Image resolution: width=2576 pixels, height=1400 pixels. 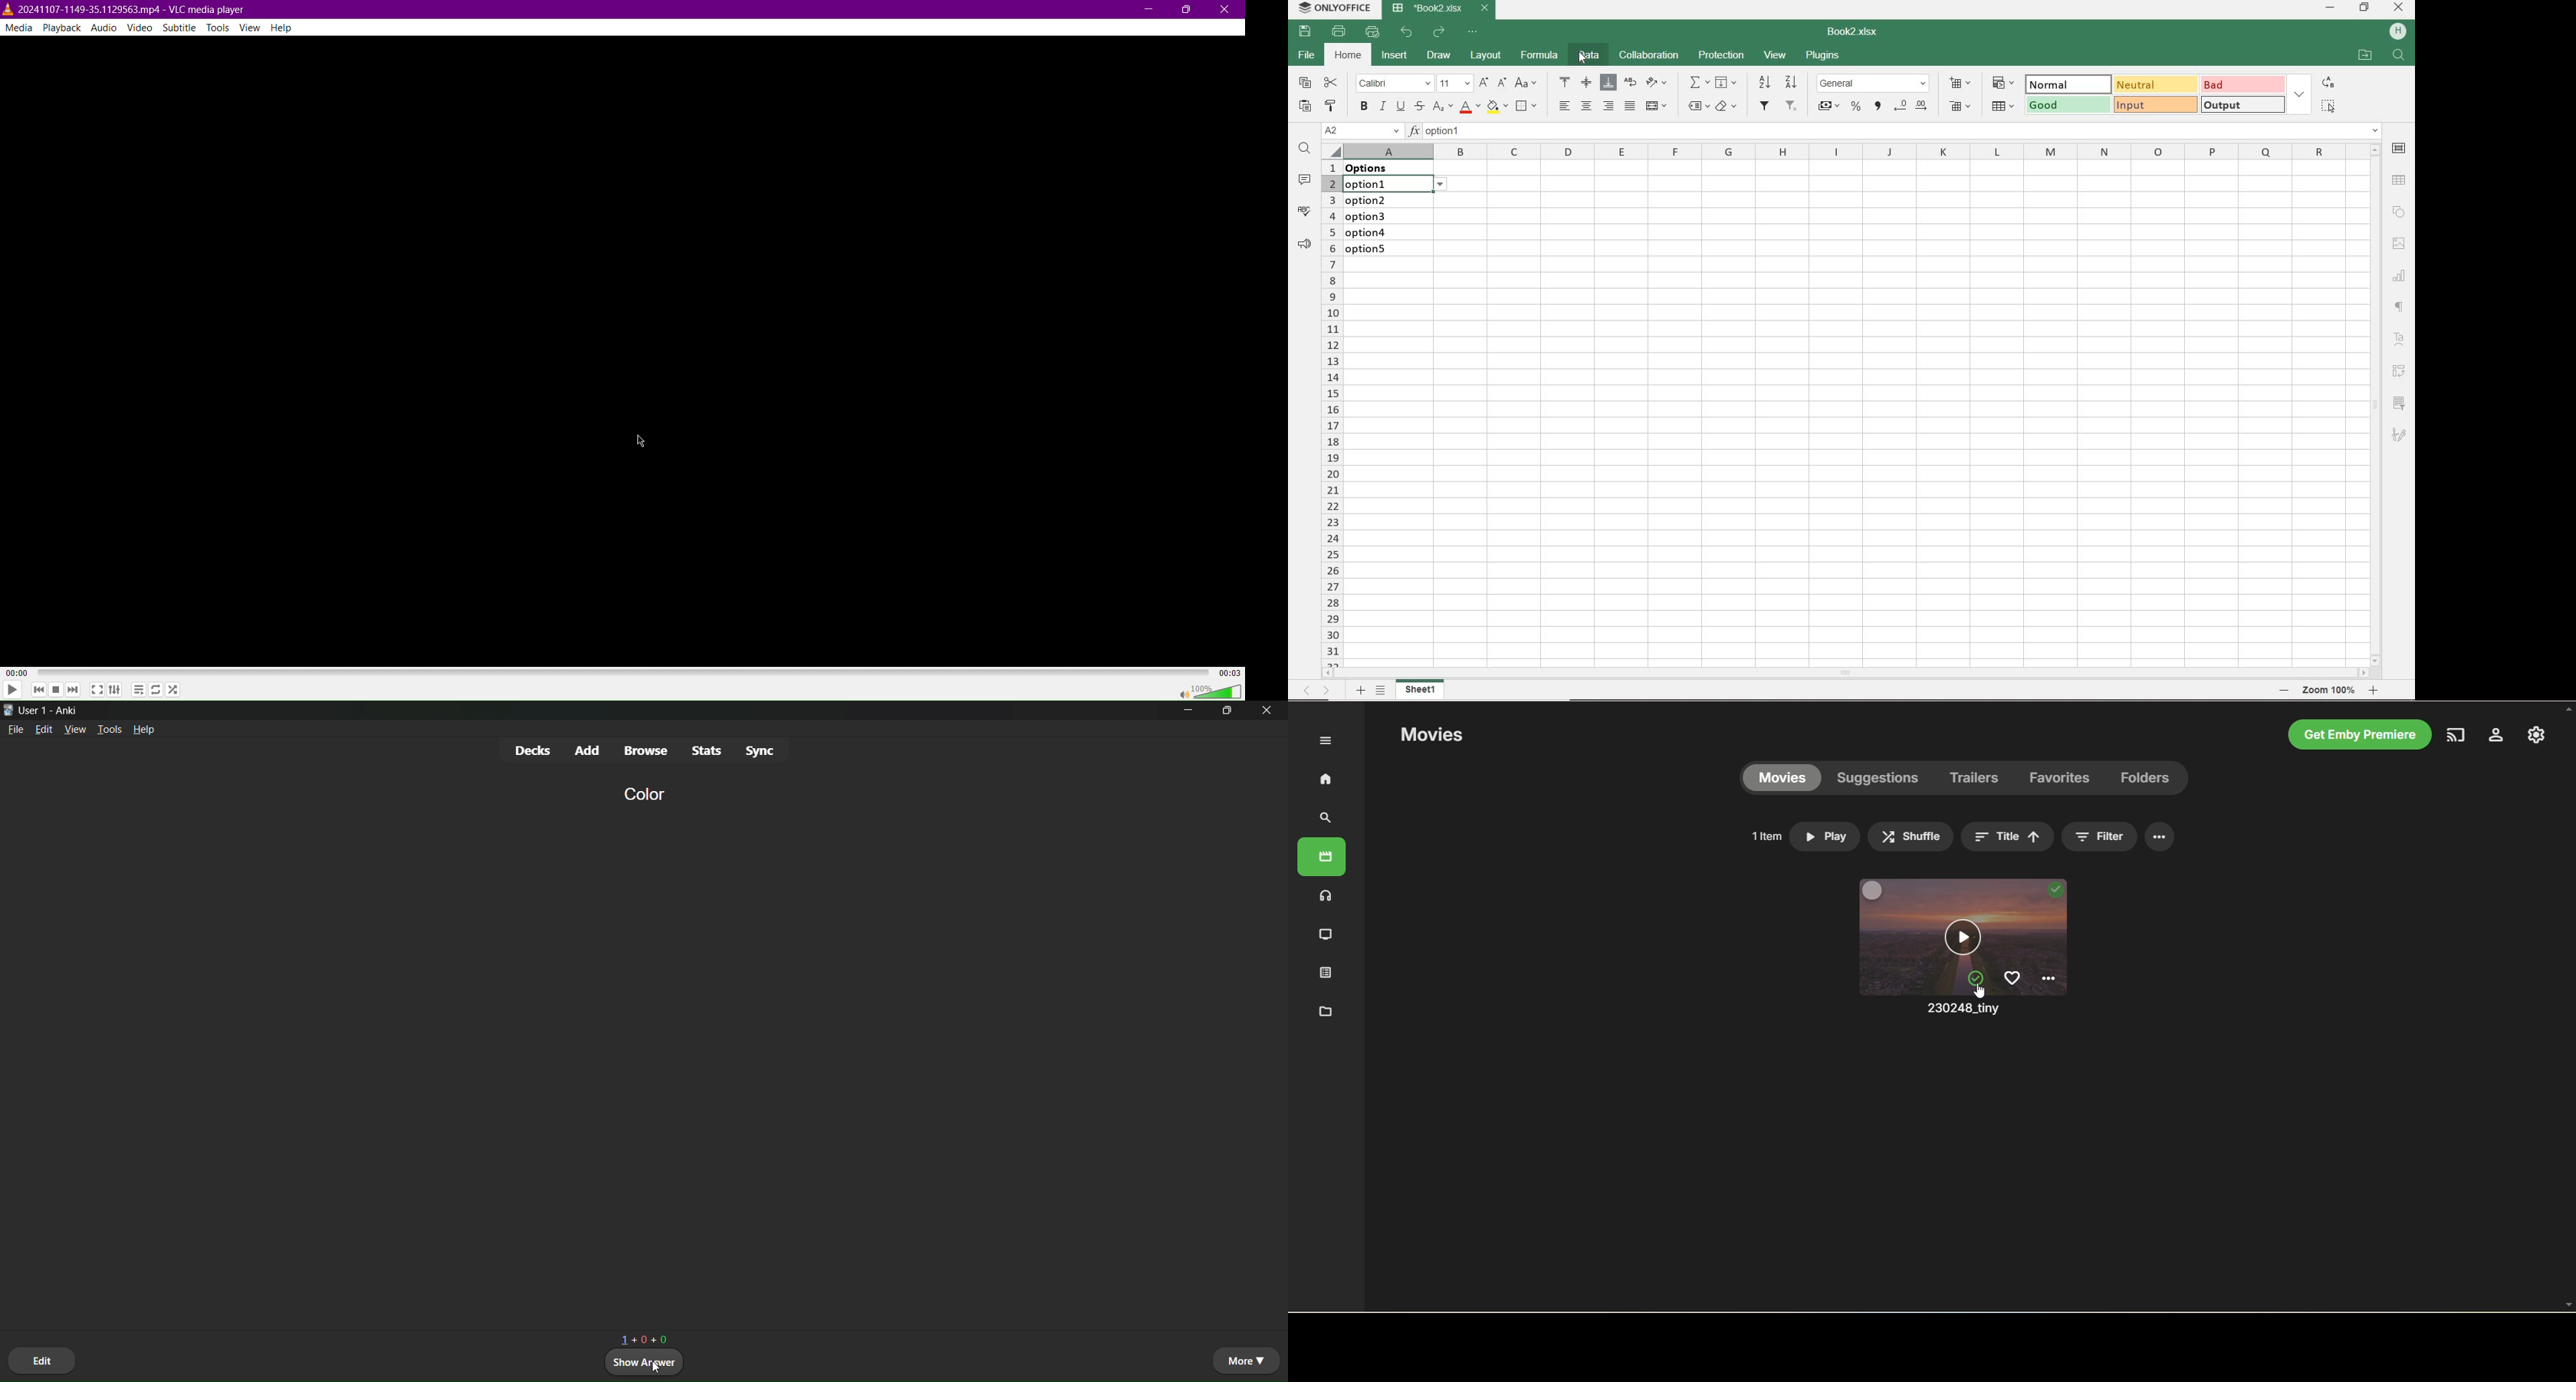 I want to click on help, so click(x=146, y=731).